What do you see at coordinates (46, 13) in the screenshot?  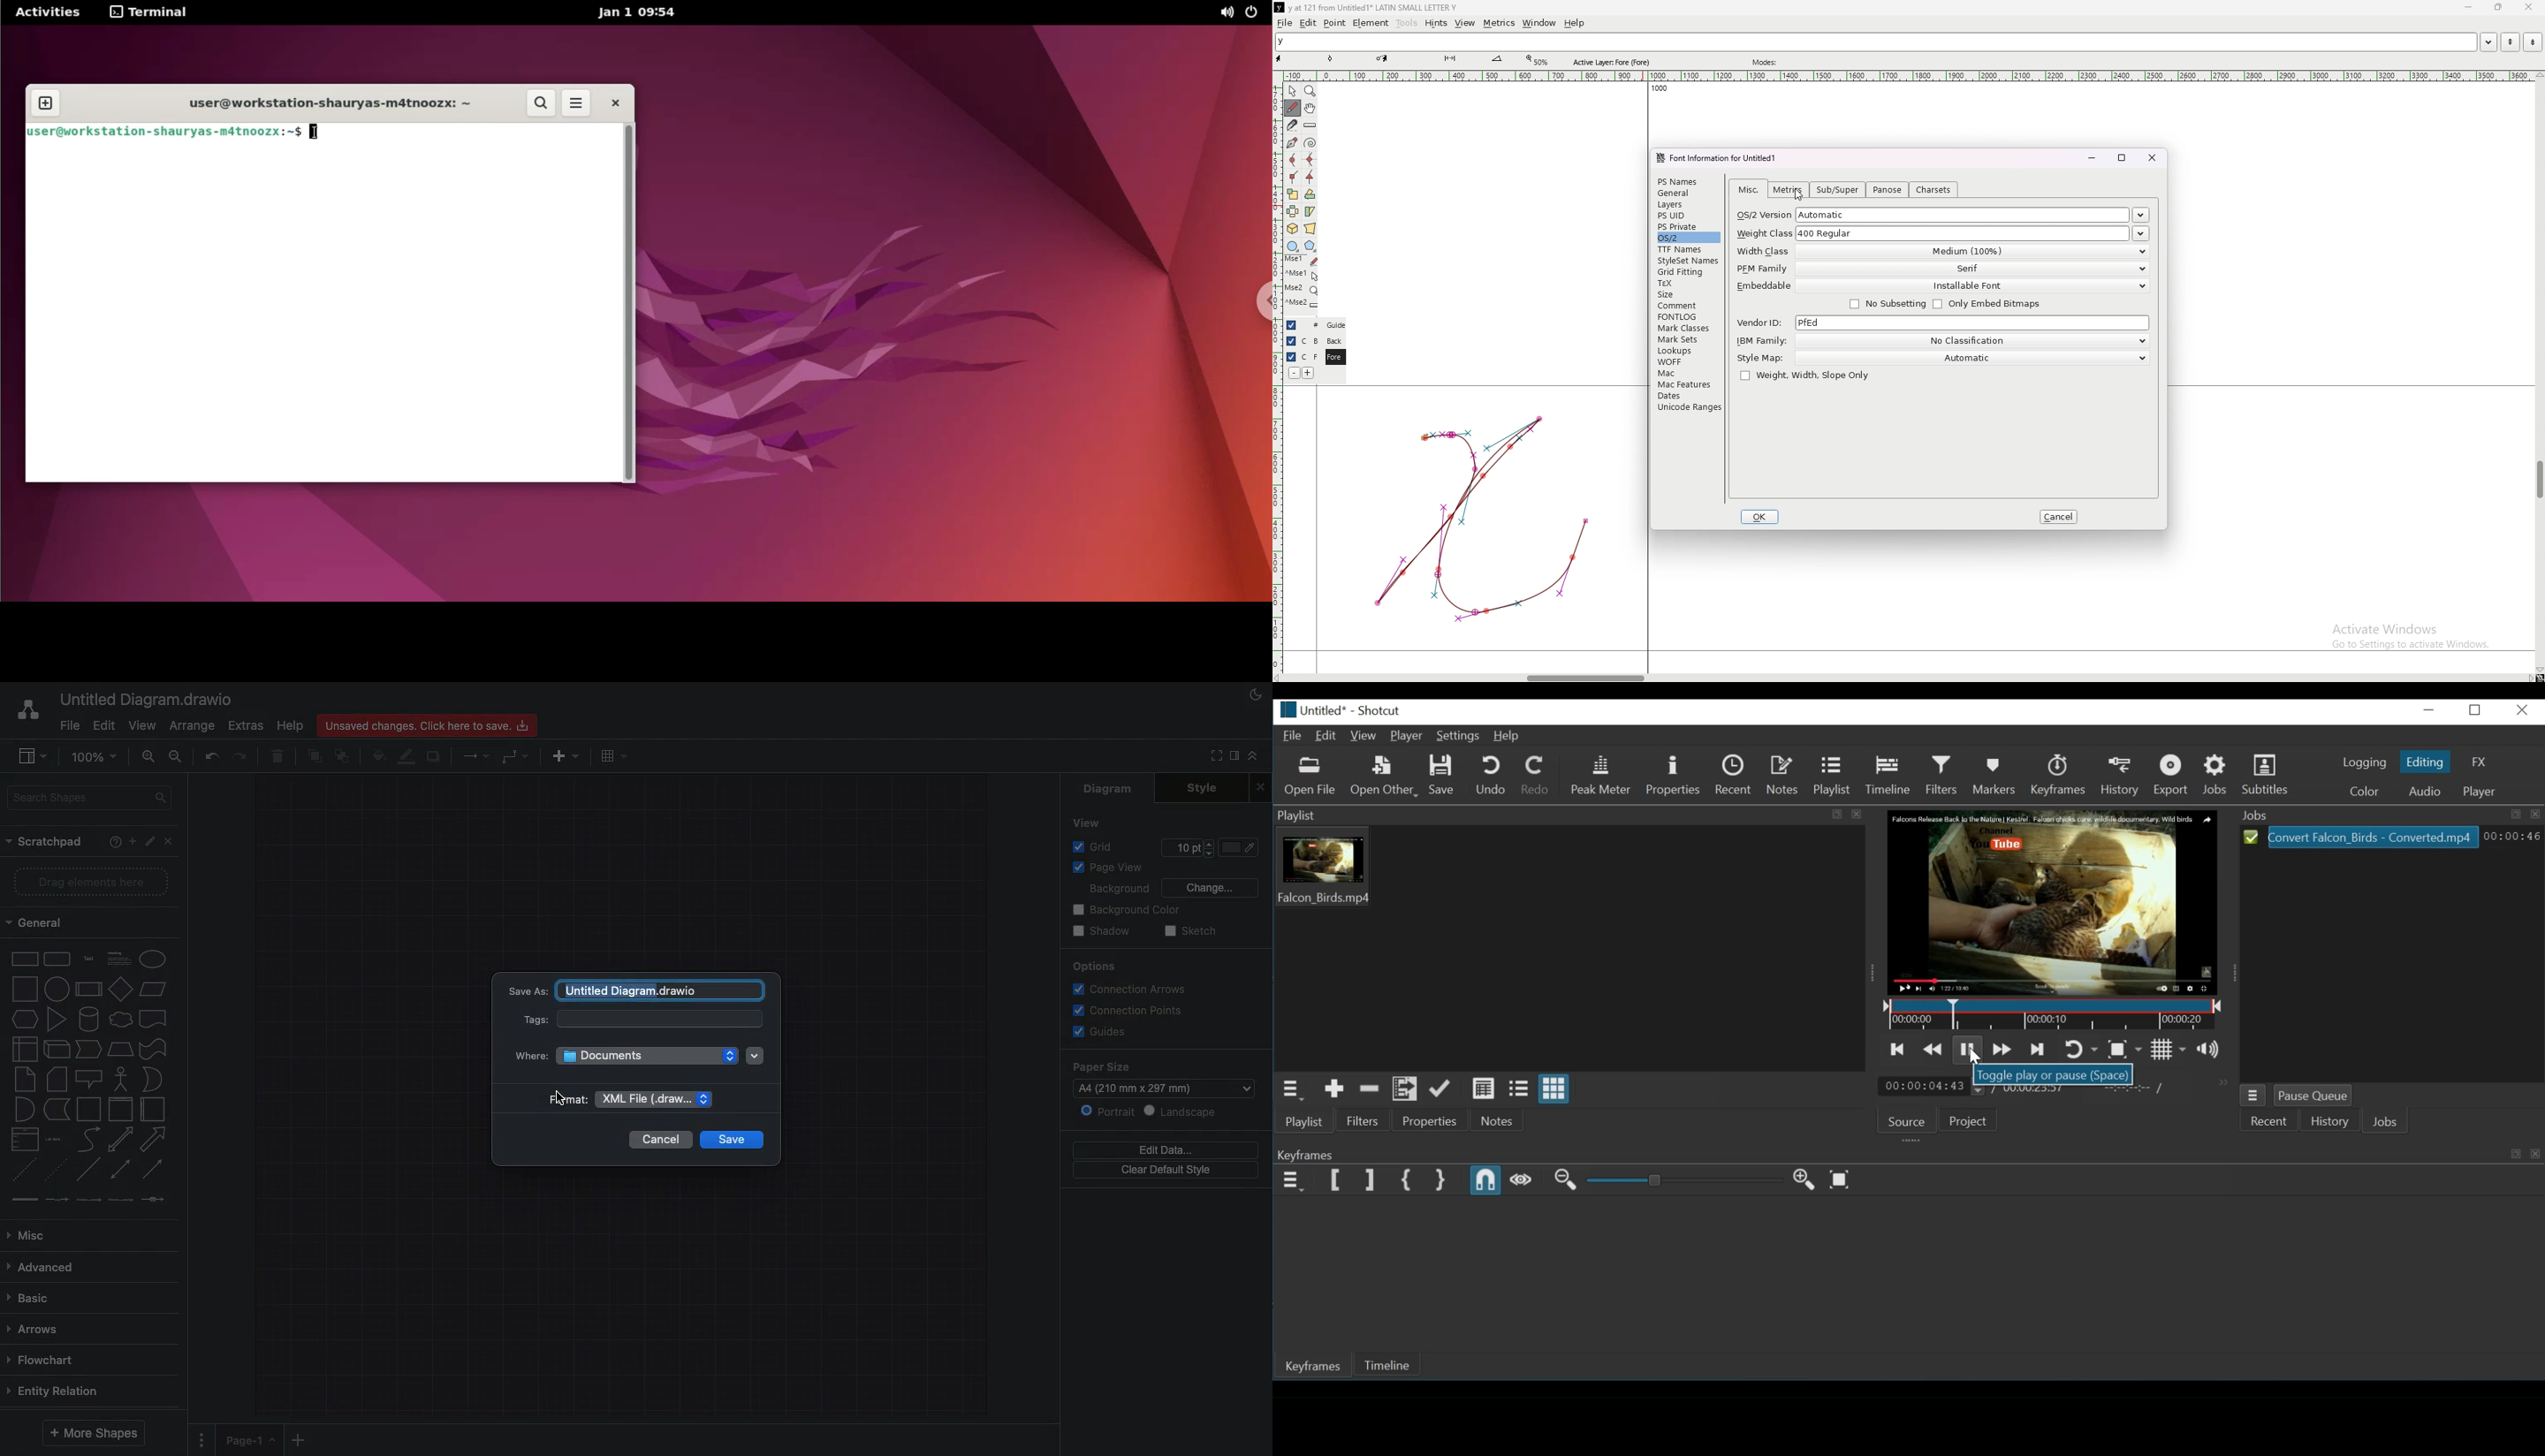 I see `Activities` at bounding box center [46, 13].